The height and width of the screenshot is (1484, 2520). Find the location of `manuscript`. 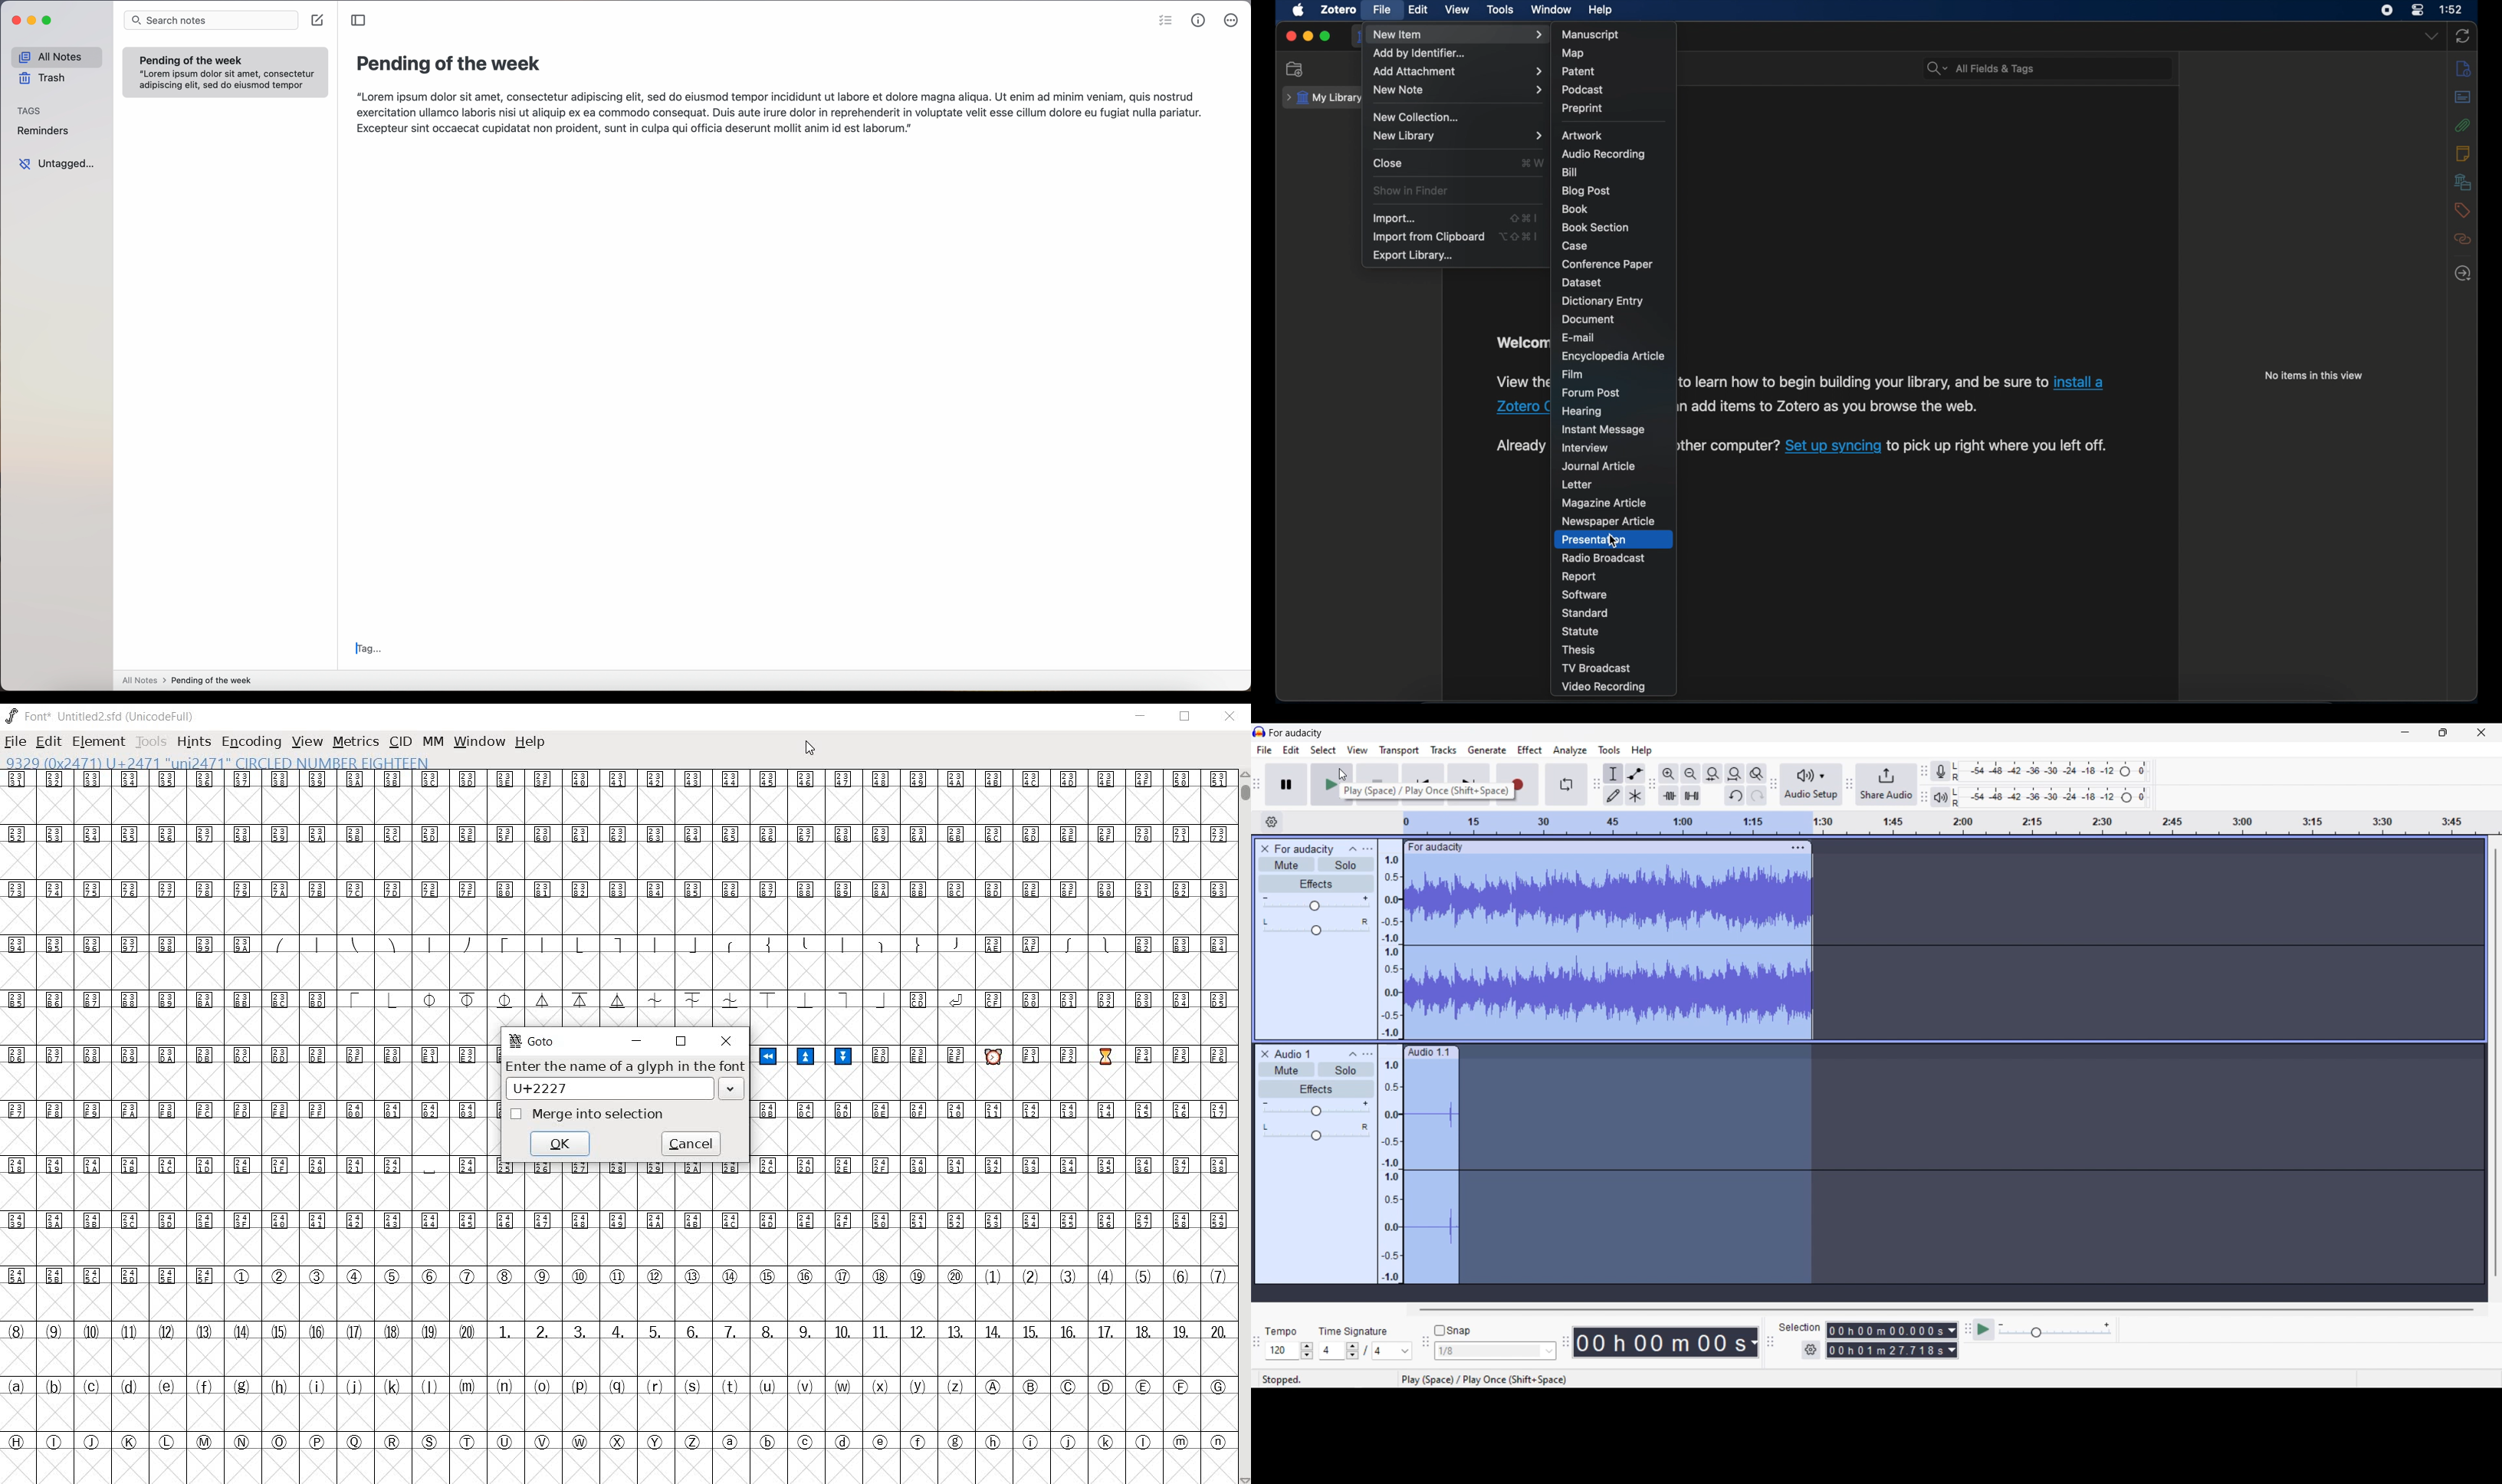

manuscript is located at coordinates (1590, 34).